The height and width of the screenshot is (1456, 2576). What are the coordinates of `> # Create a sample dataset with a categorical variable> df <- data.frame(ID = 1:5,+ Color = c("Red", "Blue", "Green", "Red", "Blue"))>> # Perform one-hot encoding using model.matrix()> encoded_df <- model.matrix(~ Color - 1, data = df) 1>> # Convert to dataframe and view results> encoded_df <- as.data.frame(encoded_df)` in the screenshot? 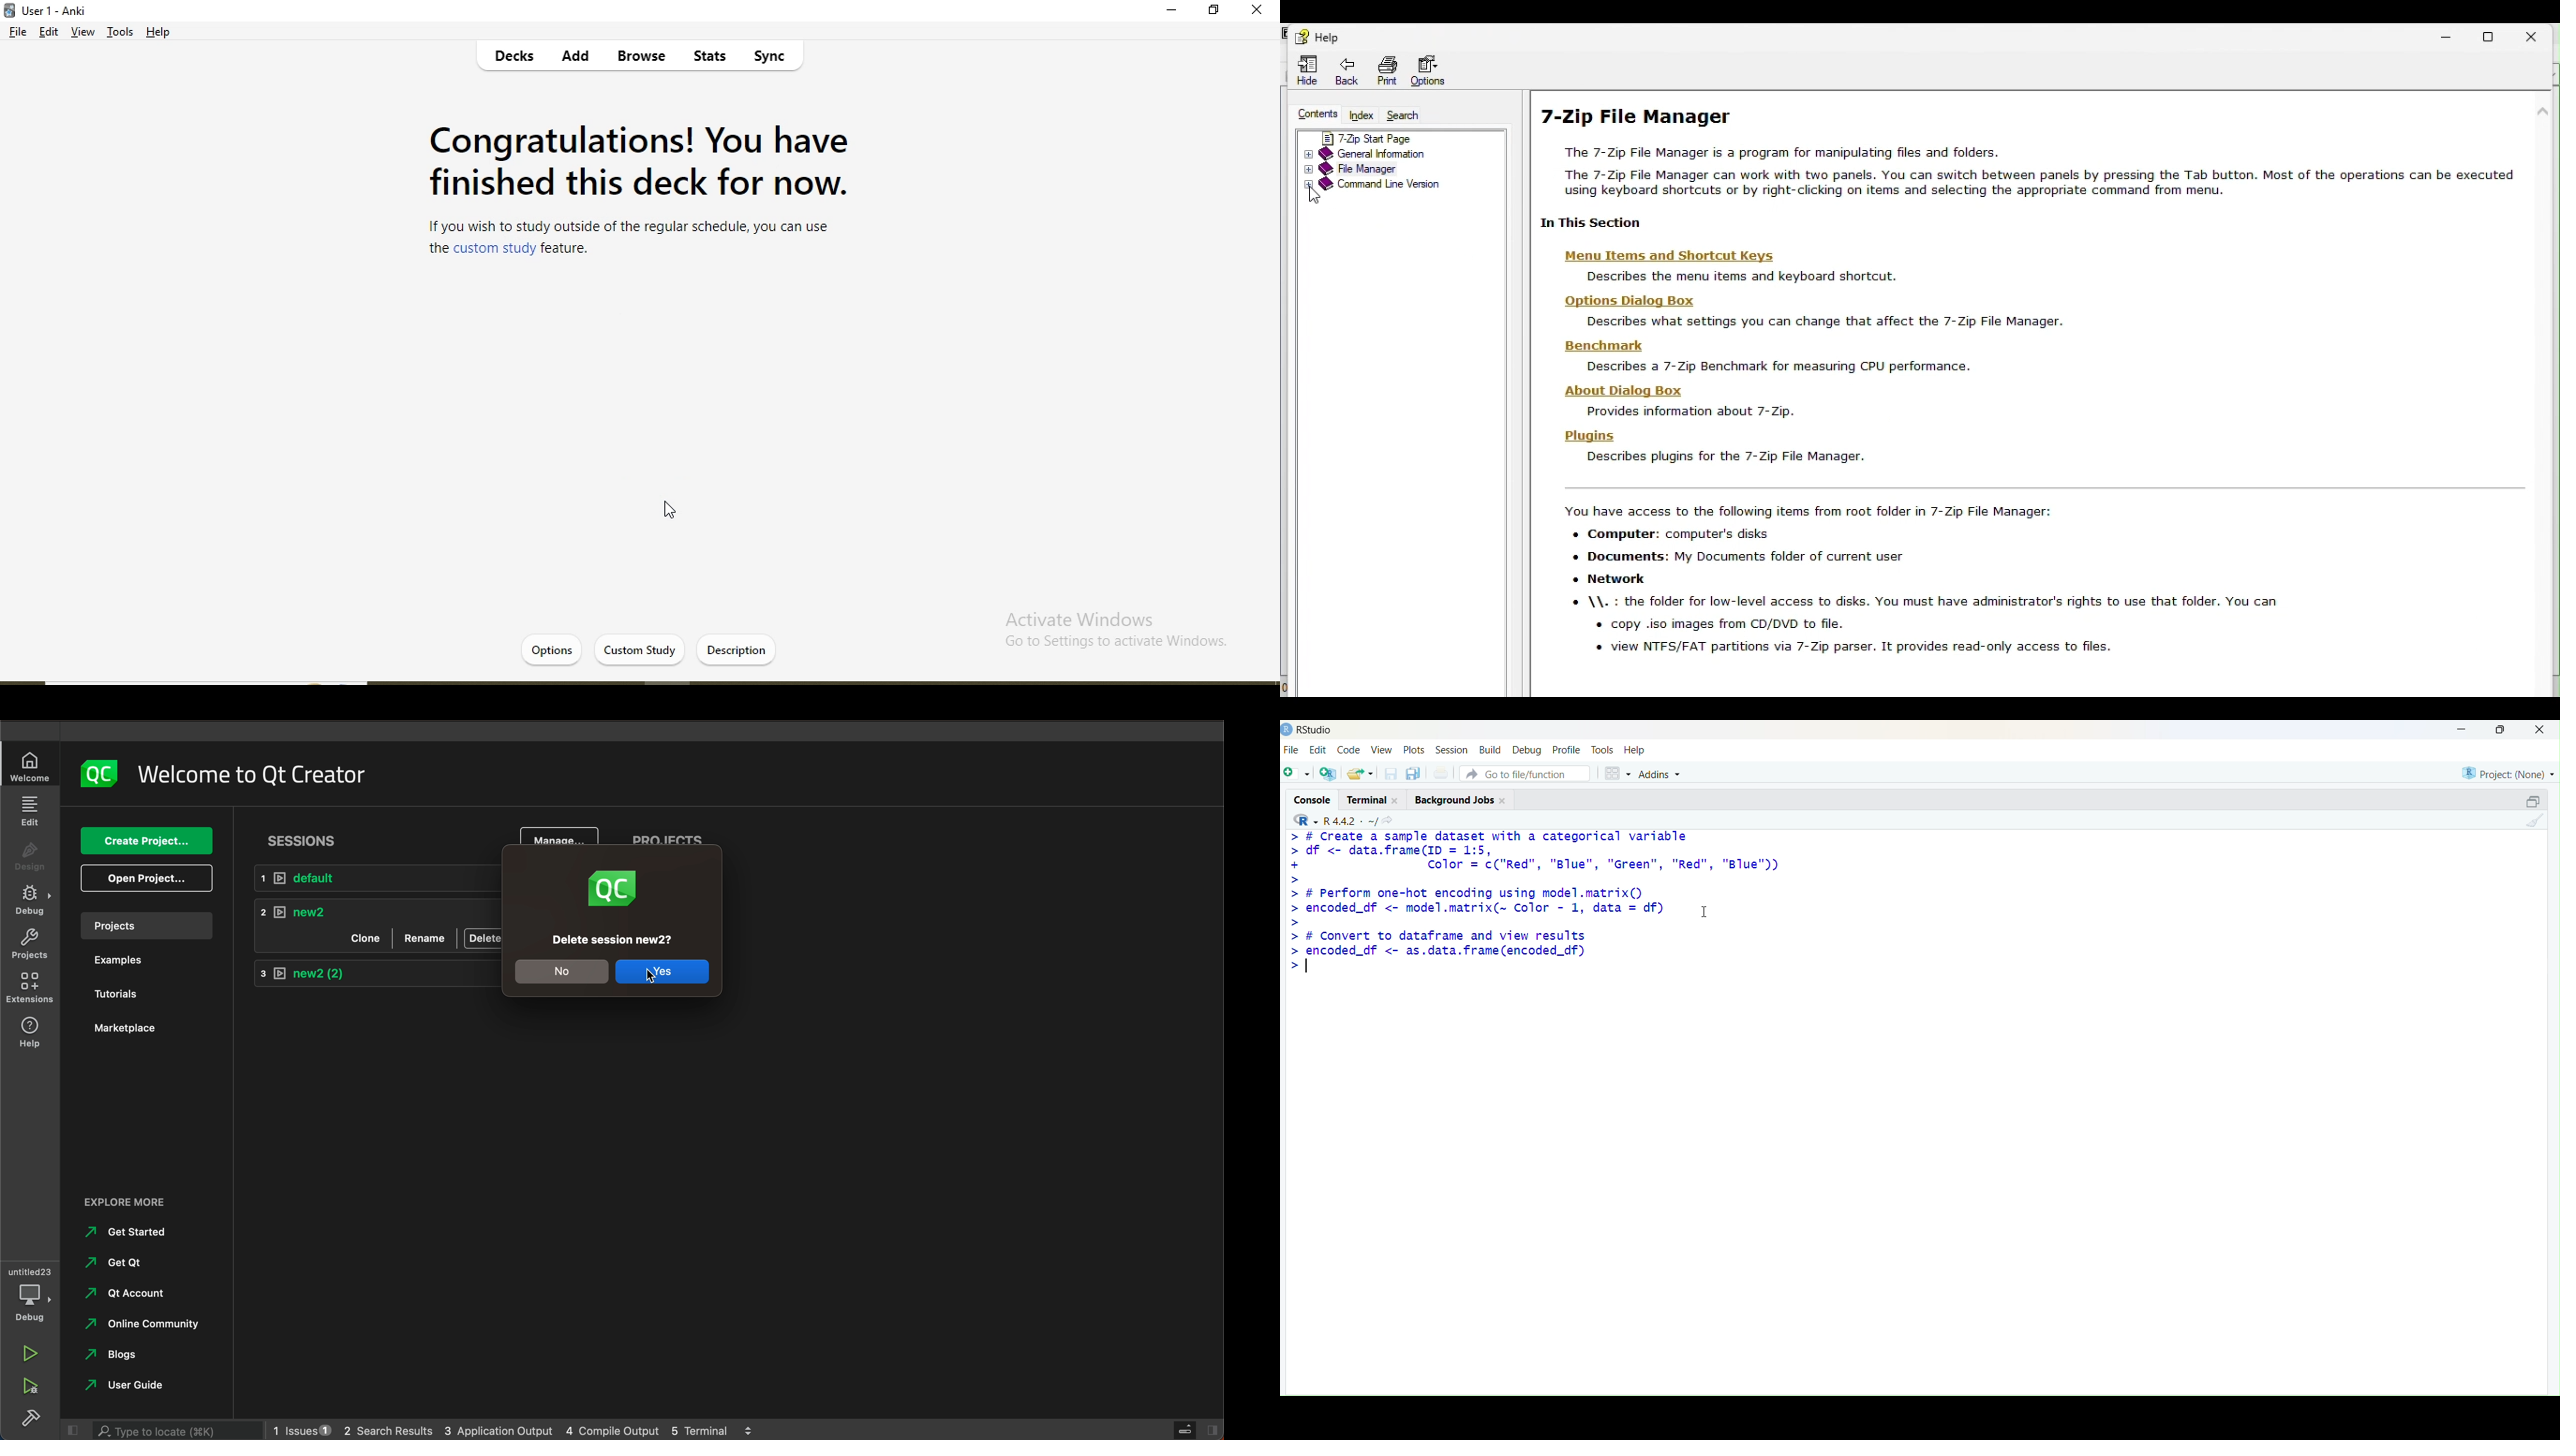 It's located at (1538, 902).